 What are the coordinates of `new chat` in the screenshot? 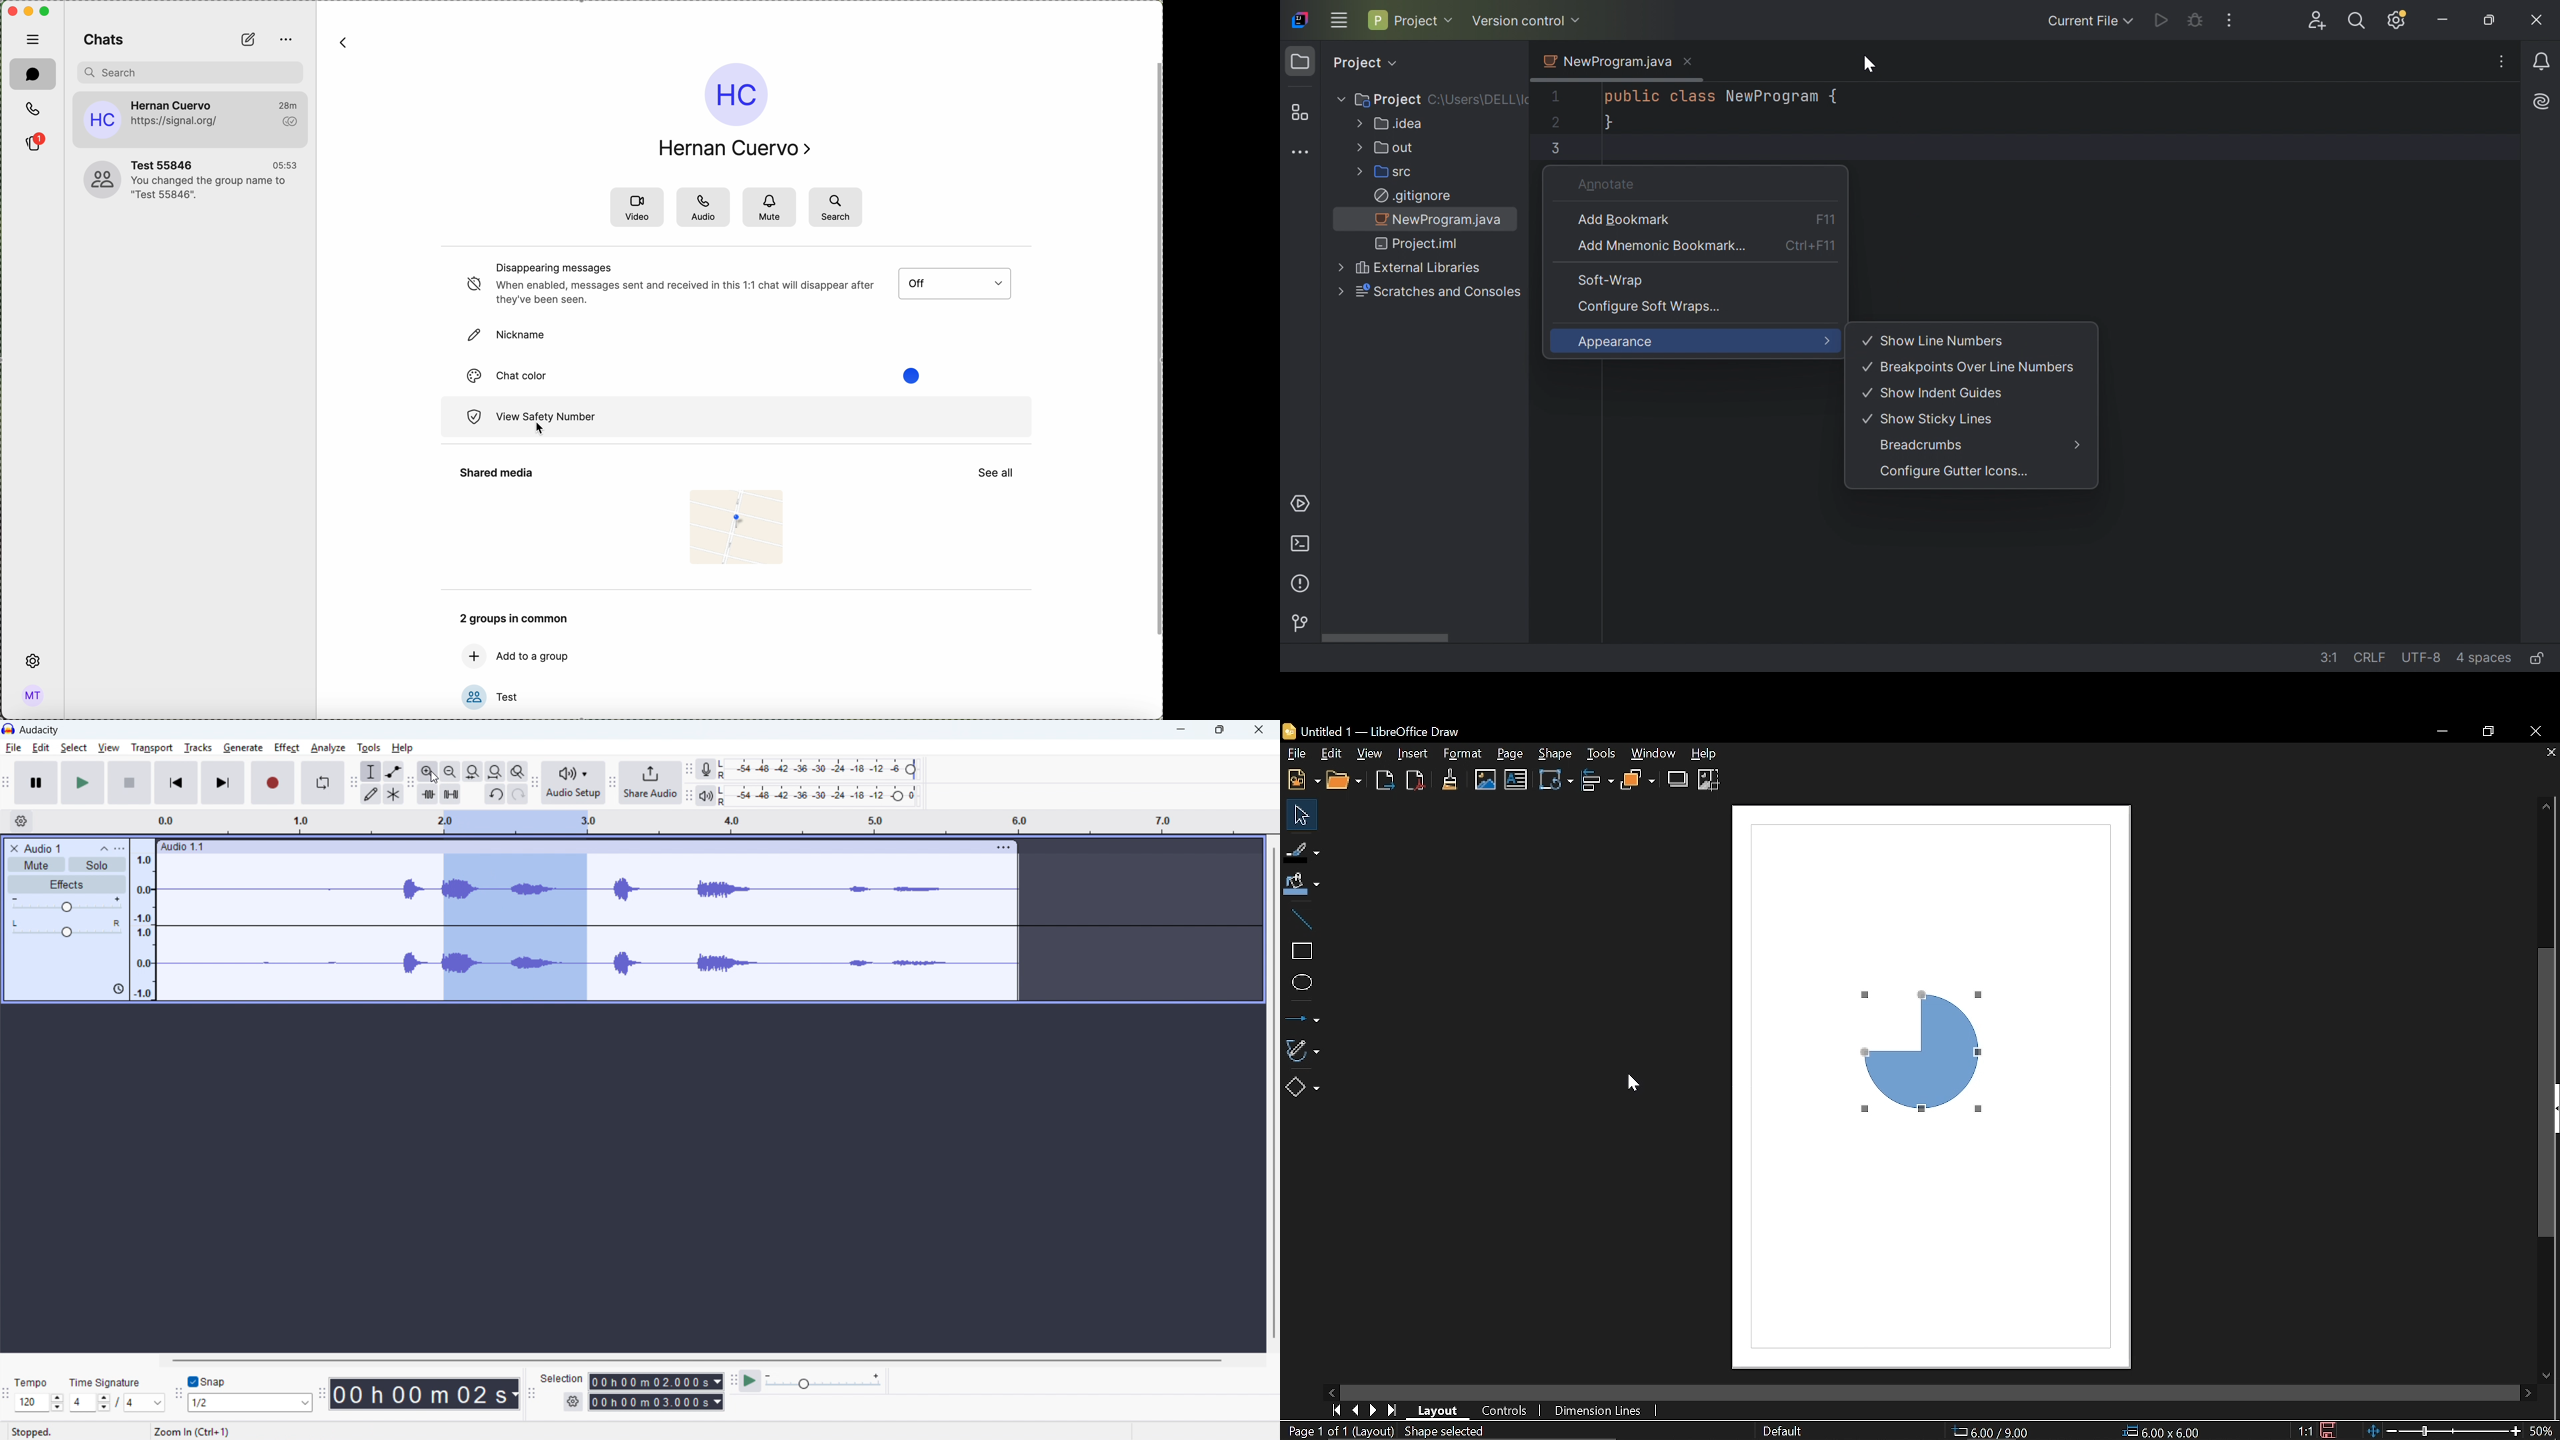 It's located at (248, 39).